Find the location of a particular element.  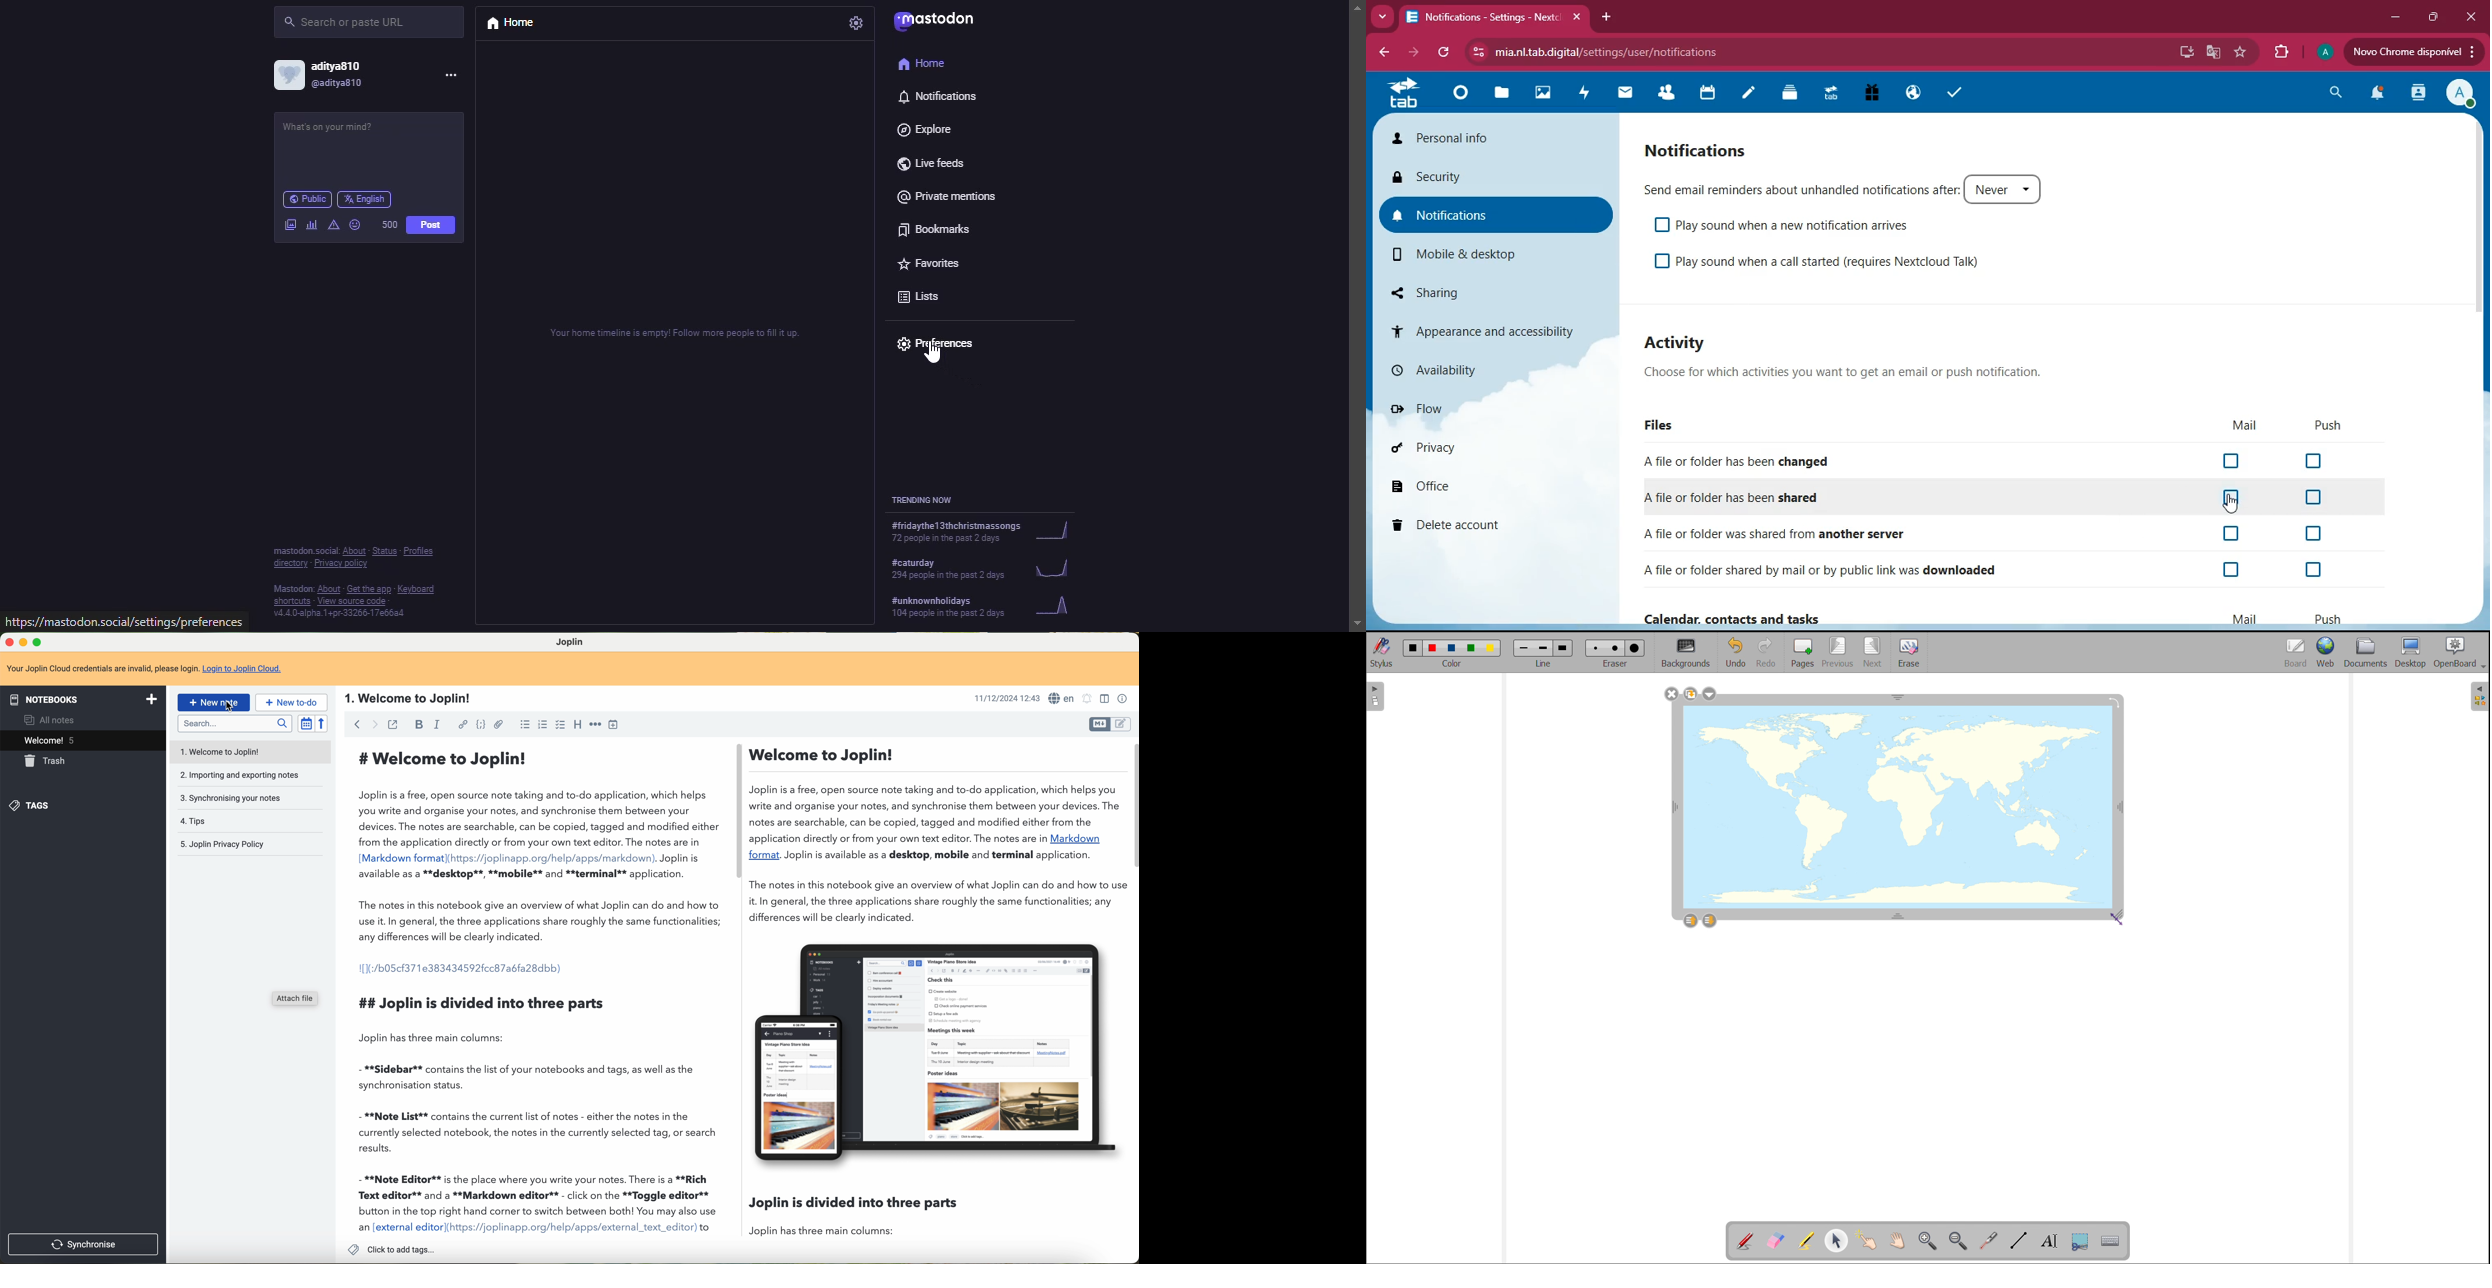

minimize Calibre is located at coordinates (25, 642).